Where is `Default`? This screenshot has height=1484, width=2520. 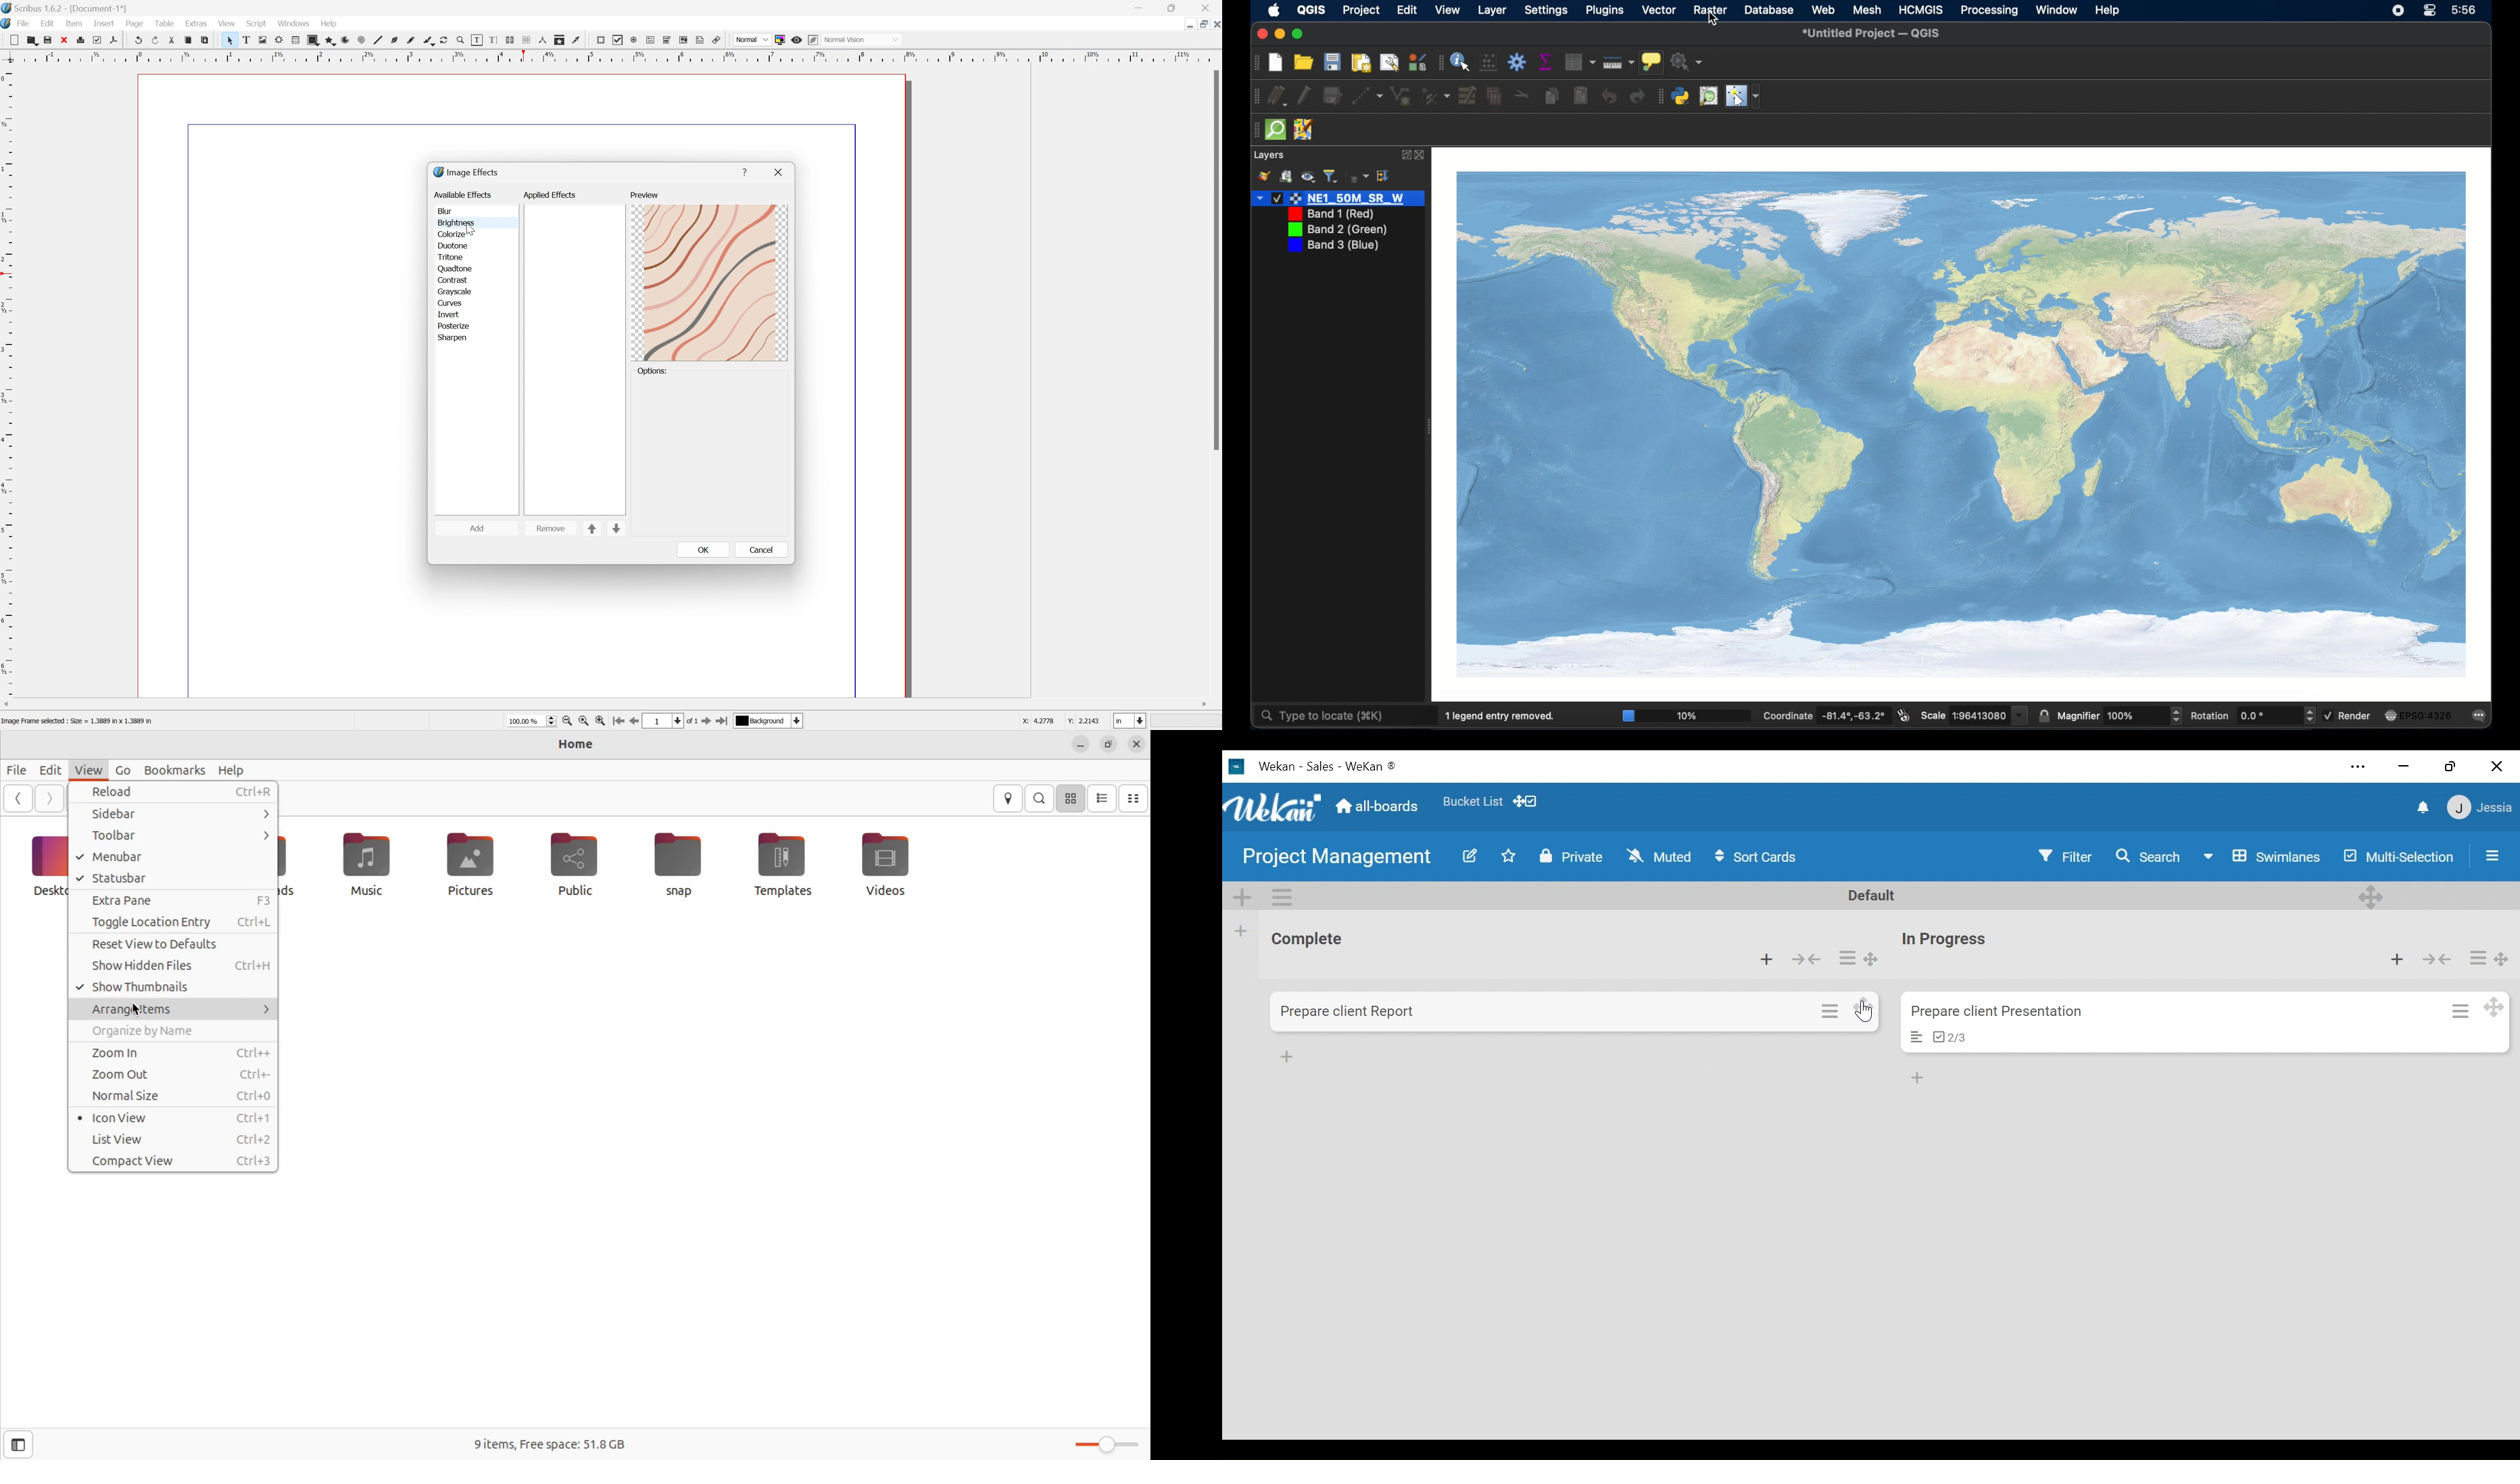 Default is located at coordinates (1874, 896).